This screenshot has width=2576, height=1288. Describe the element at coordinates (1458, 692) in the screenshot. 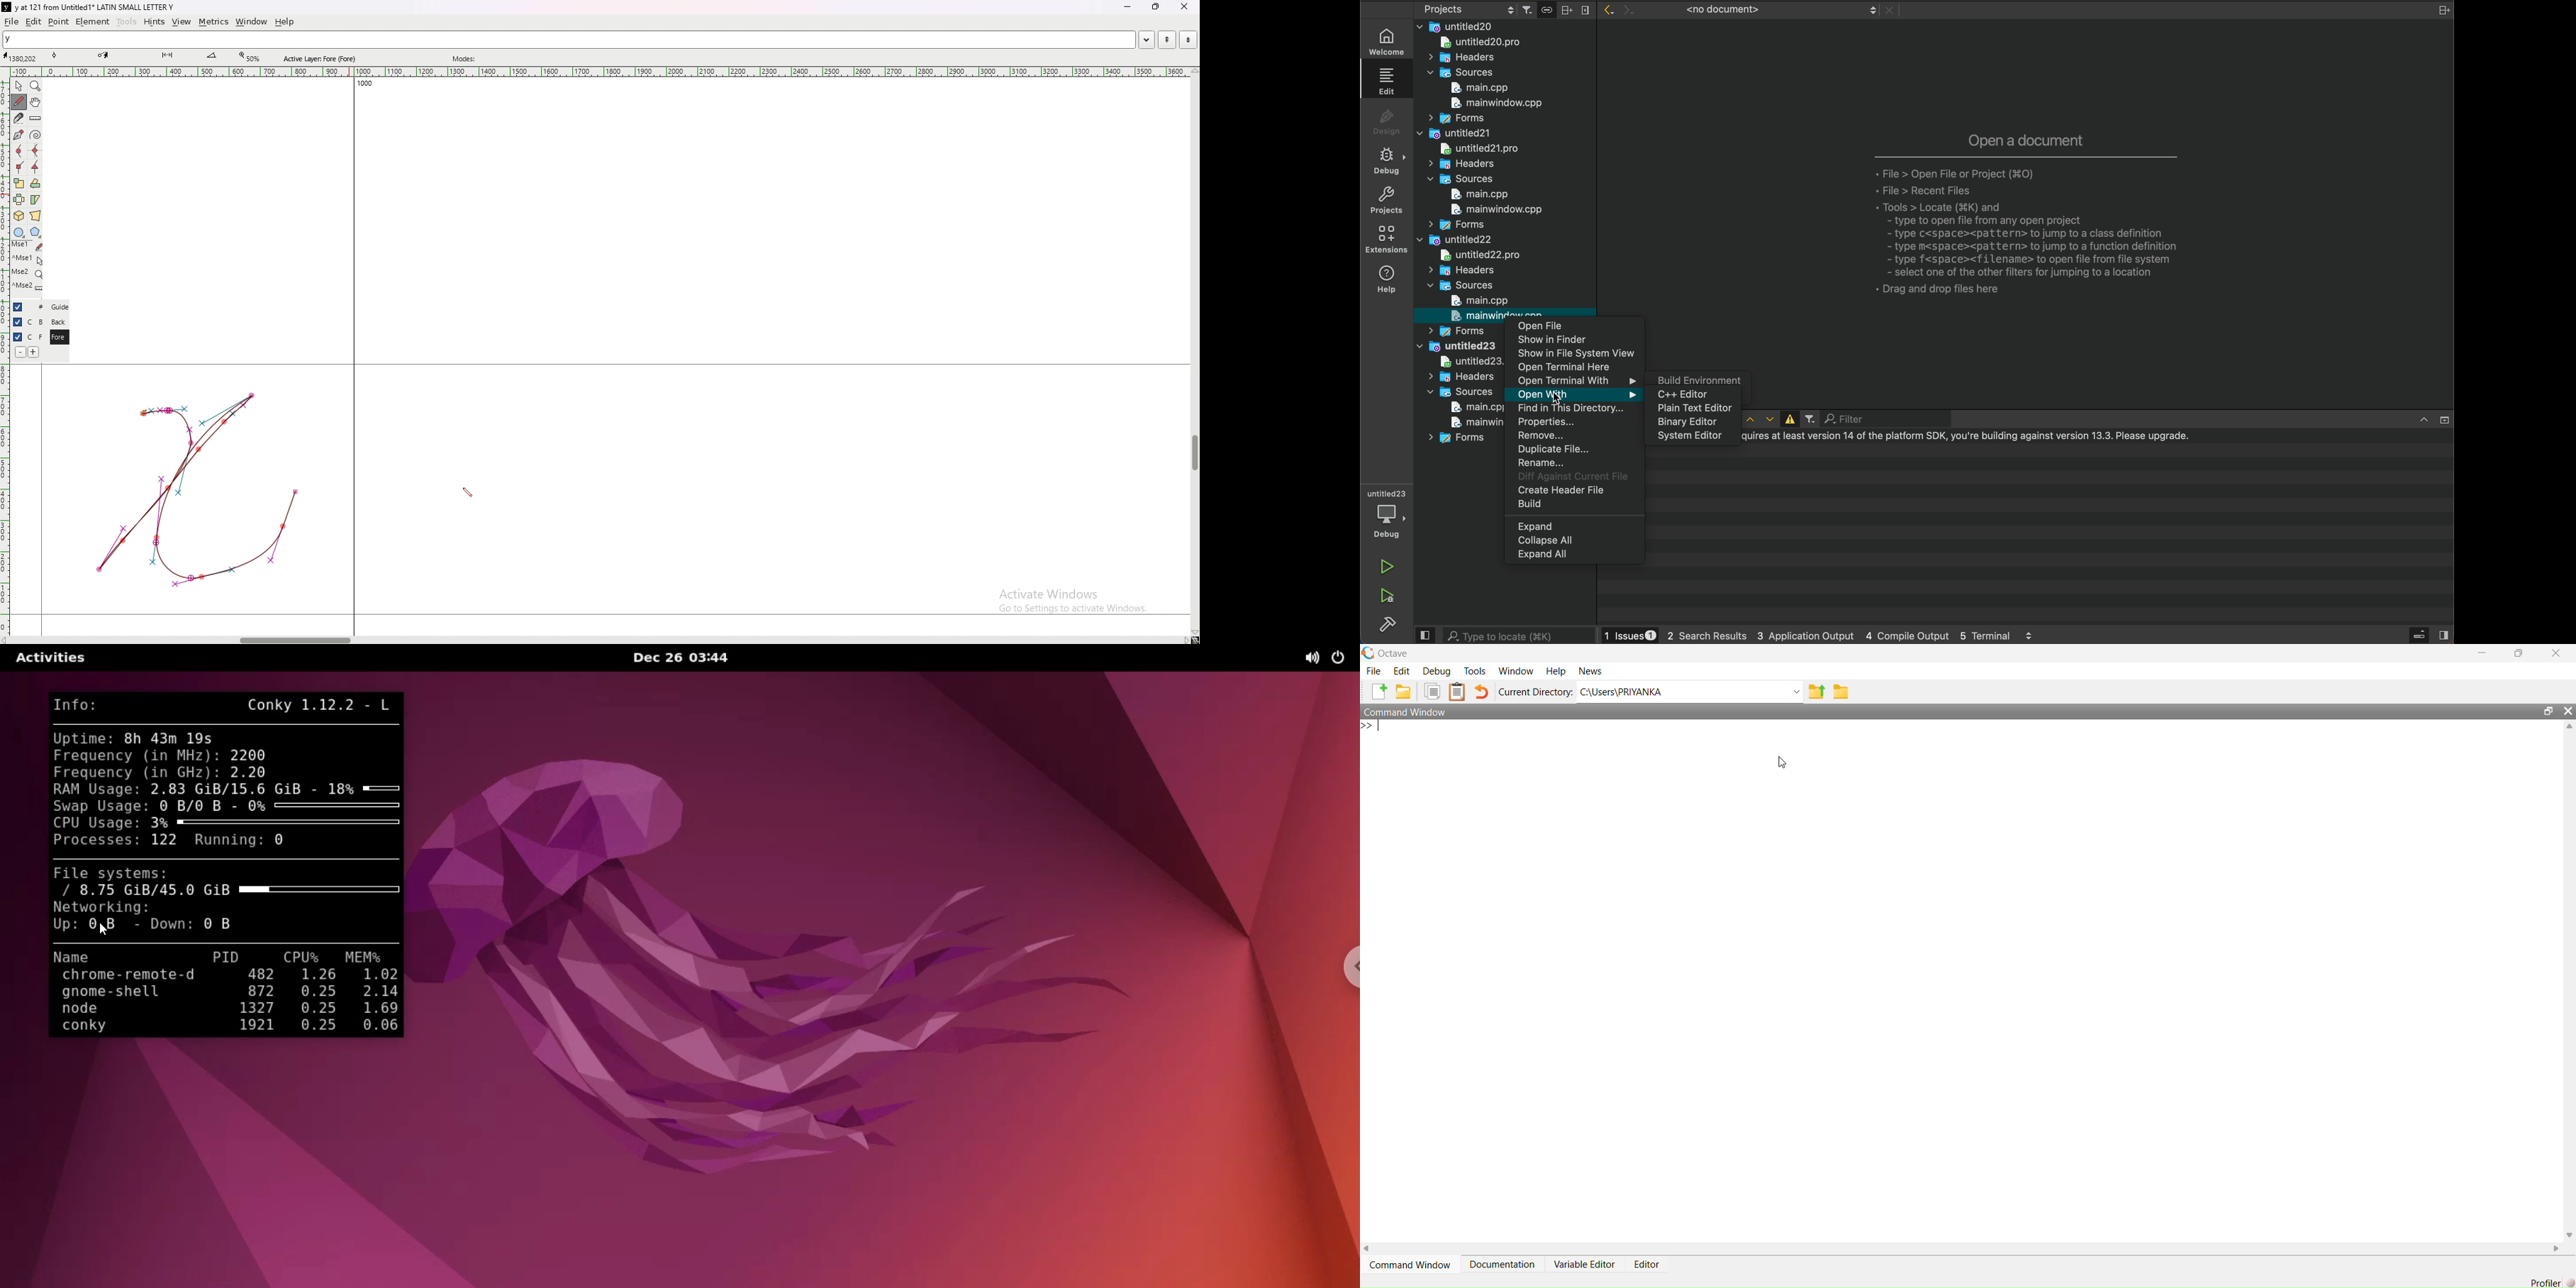

I see `Paste` at that location.